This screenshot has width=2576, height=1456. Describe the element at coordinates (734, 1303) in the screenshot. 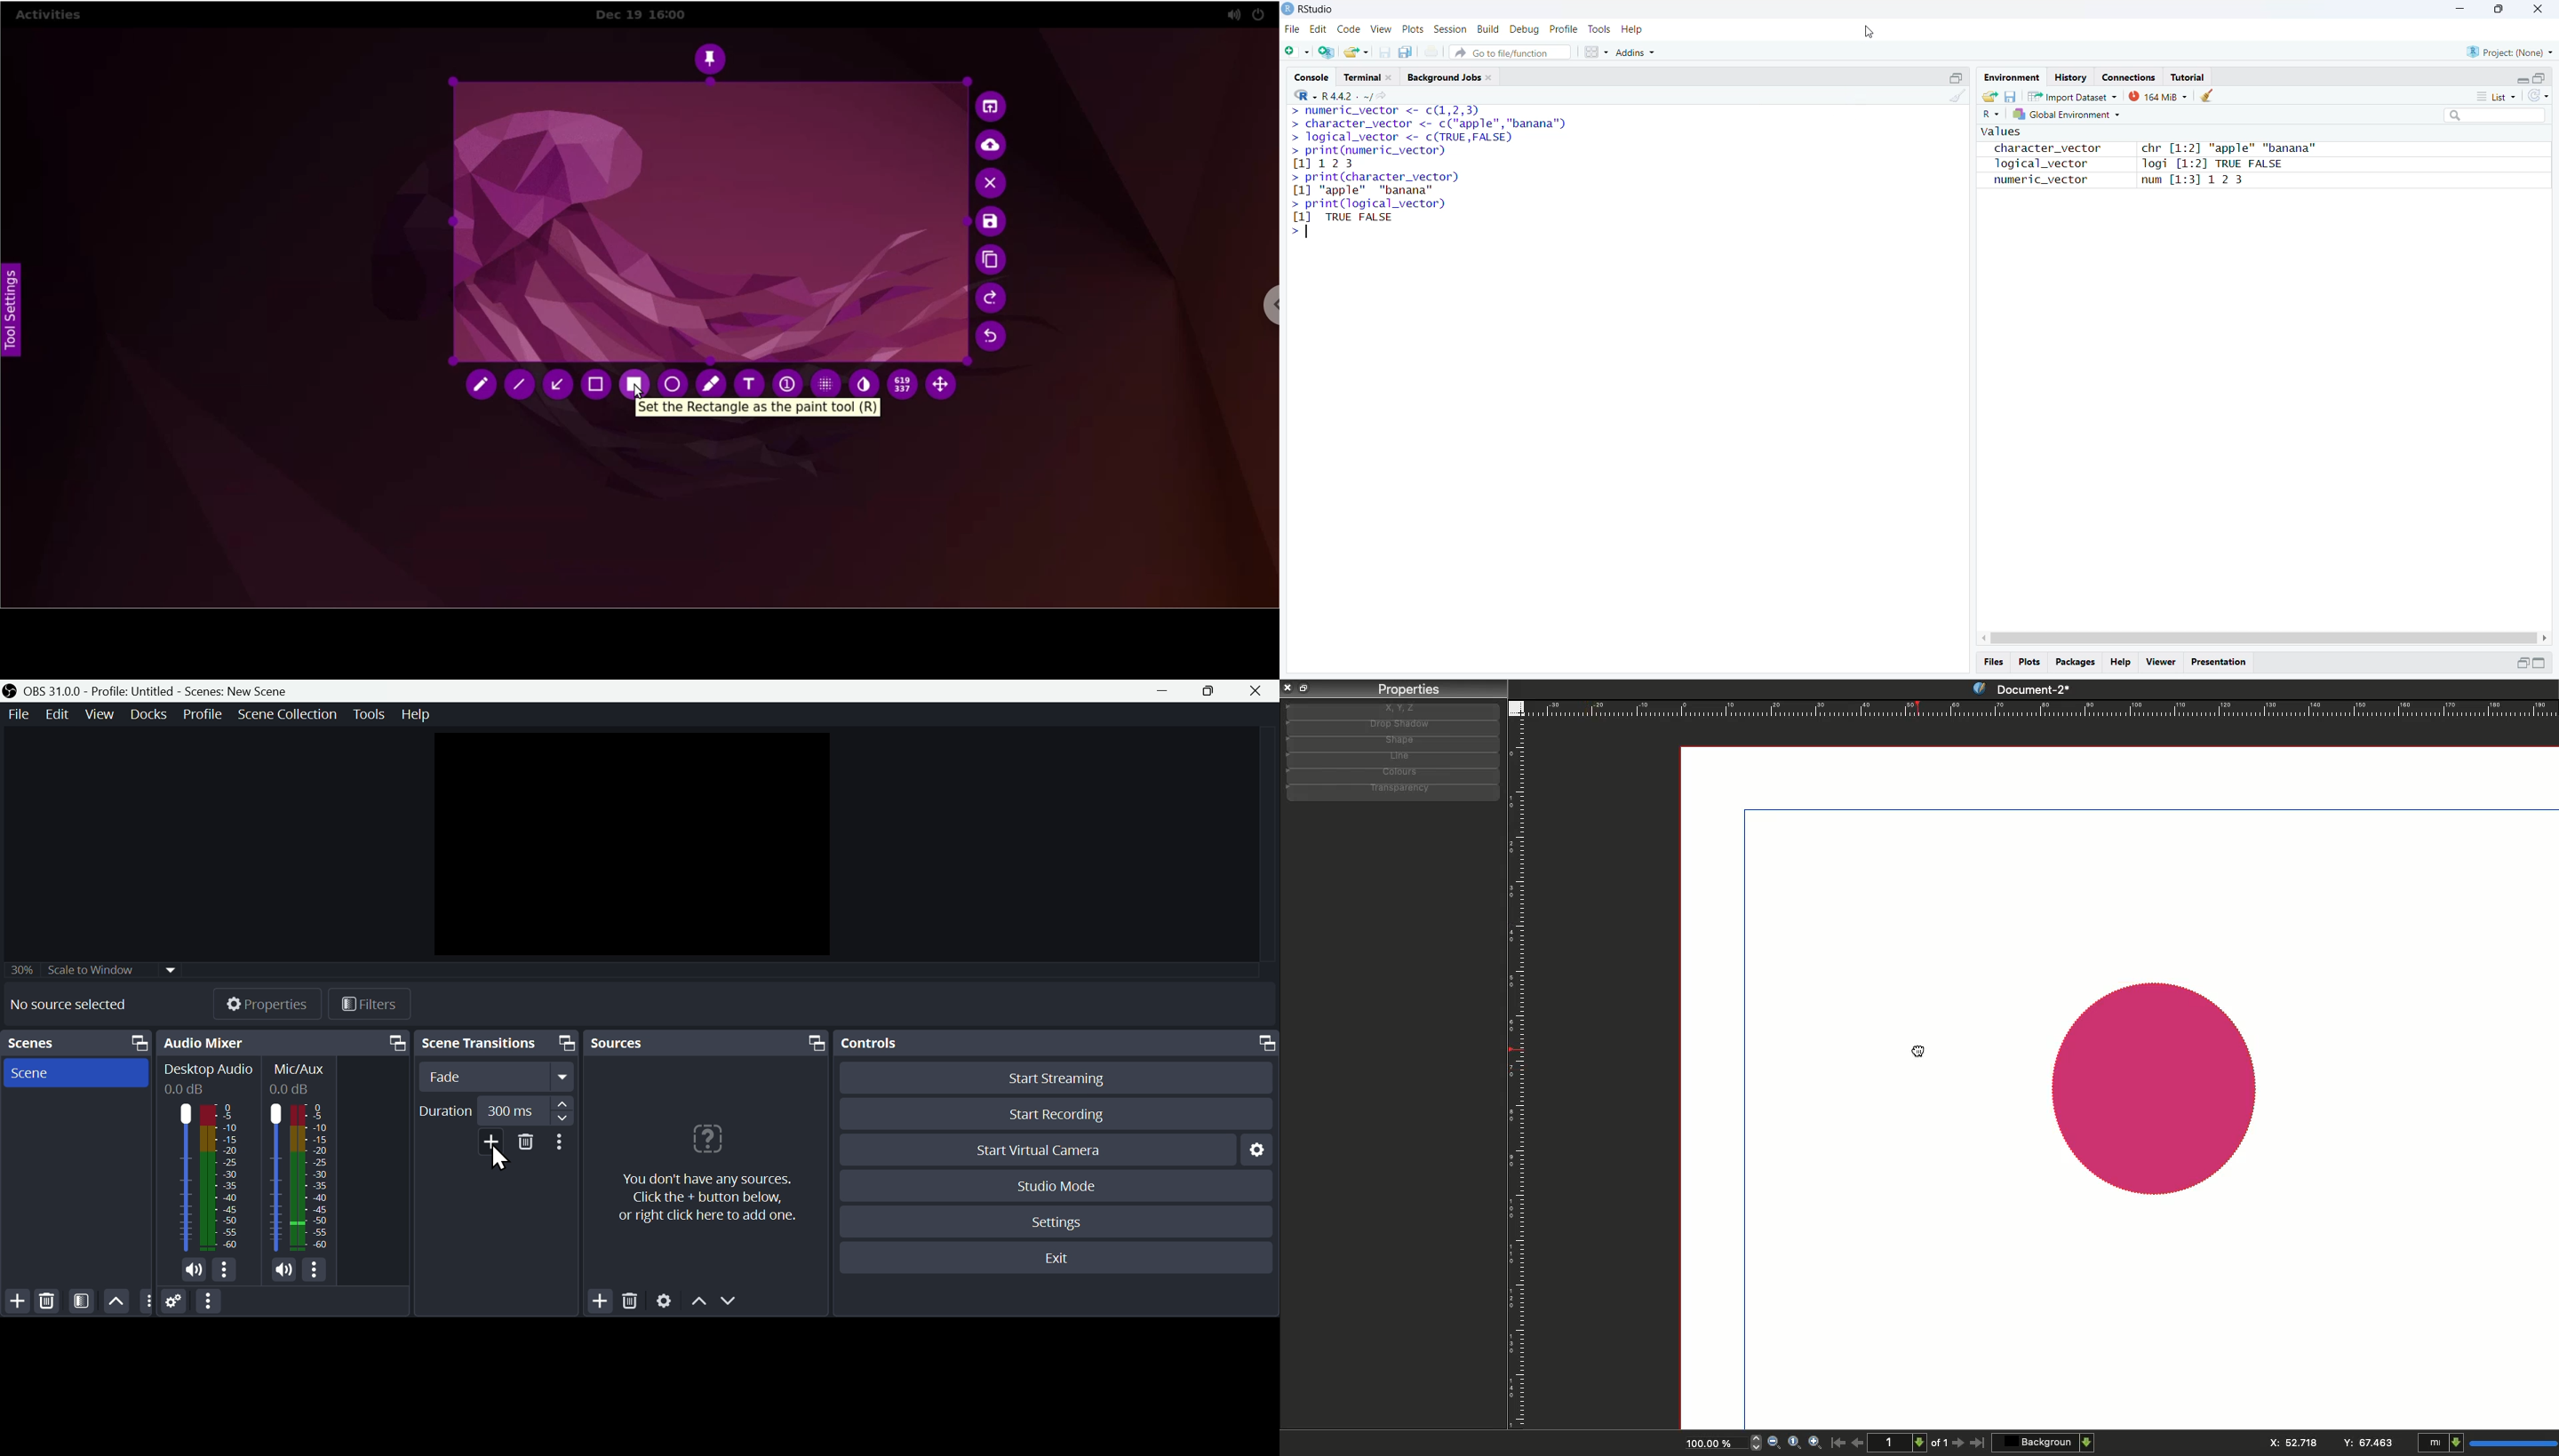

I see `Down` at that location.